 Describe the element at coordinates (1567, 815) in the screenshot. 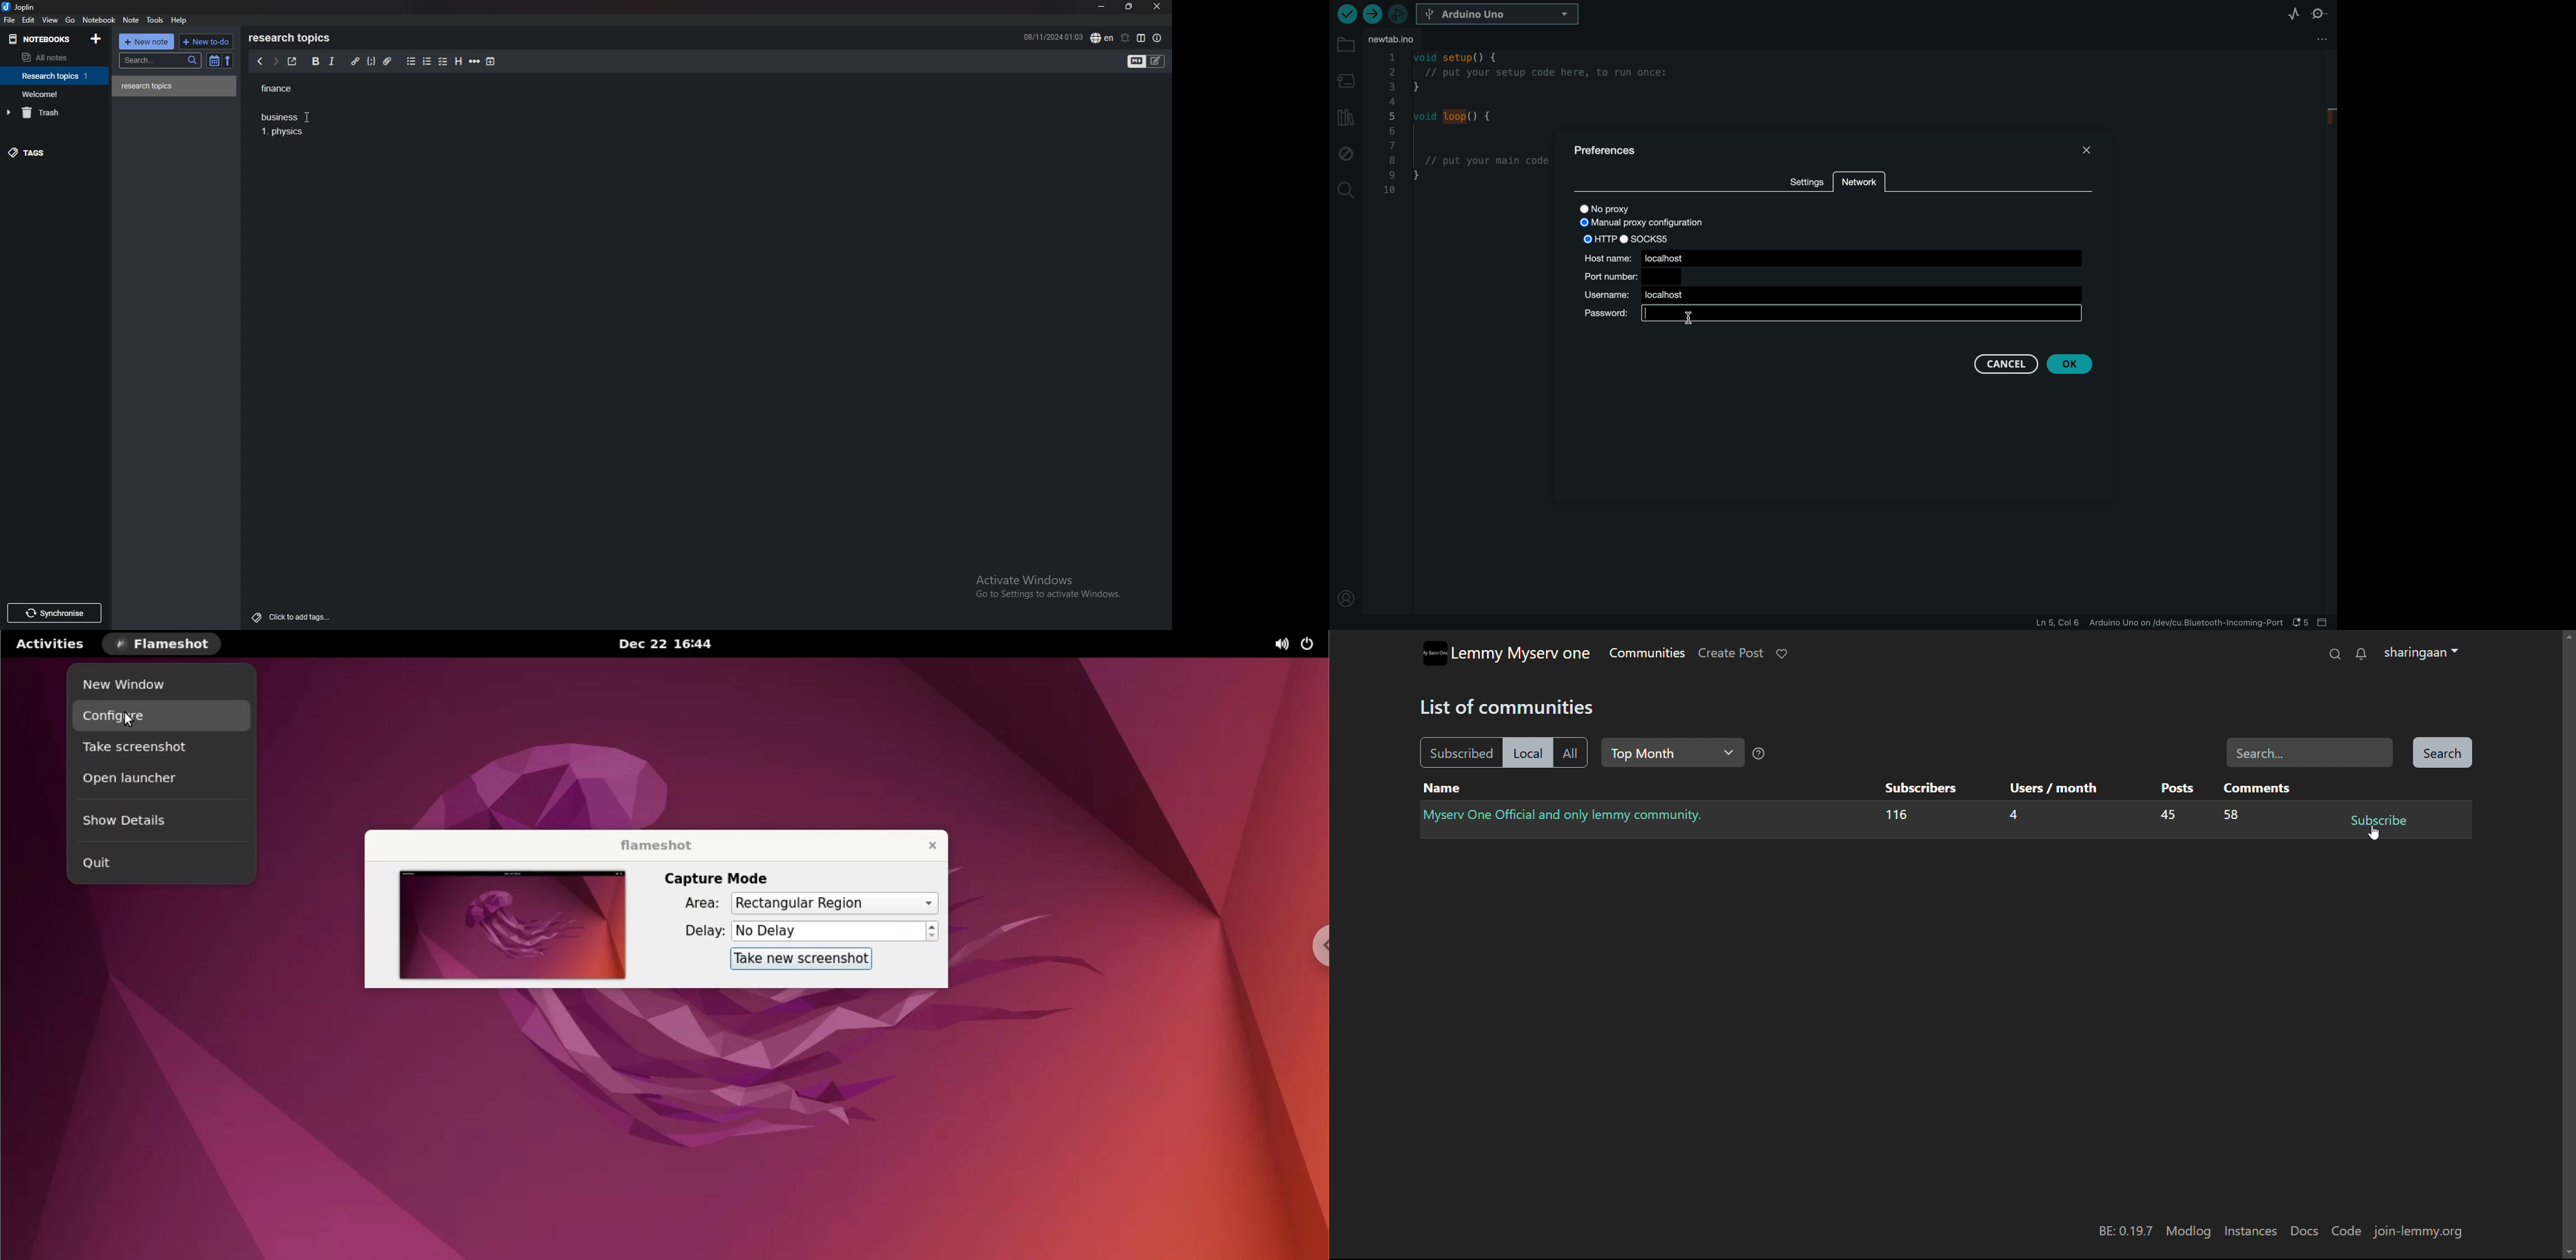

I see `Myserv One Official and only lemmy community.` at that location.